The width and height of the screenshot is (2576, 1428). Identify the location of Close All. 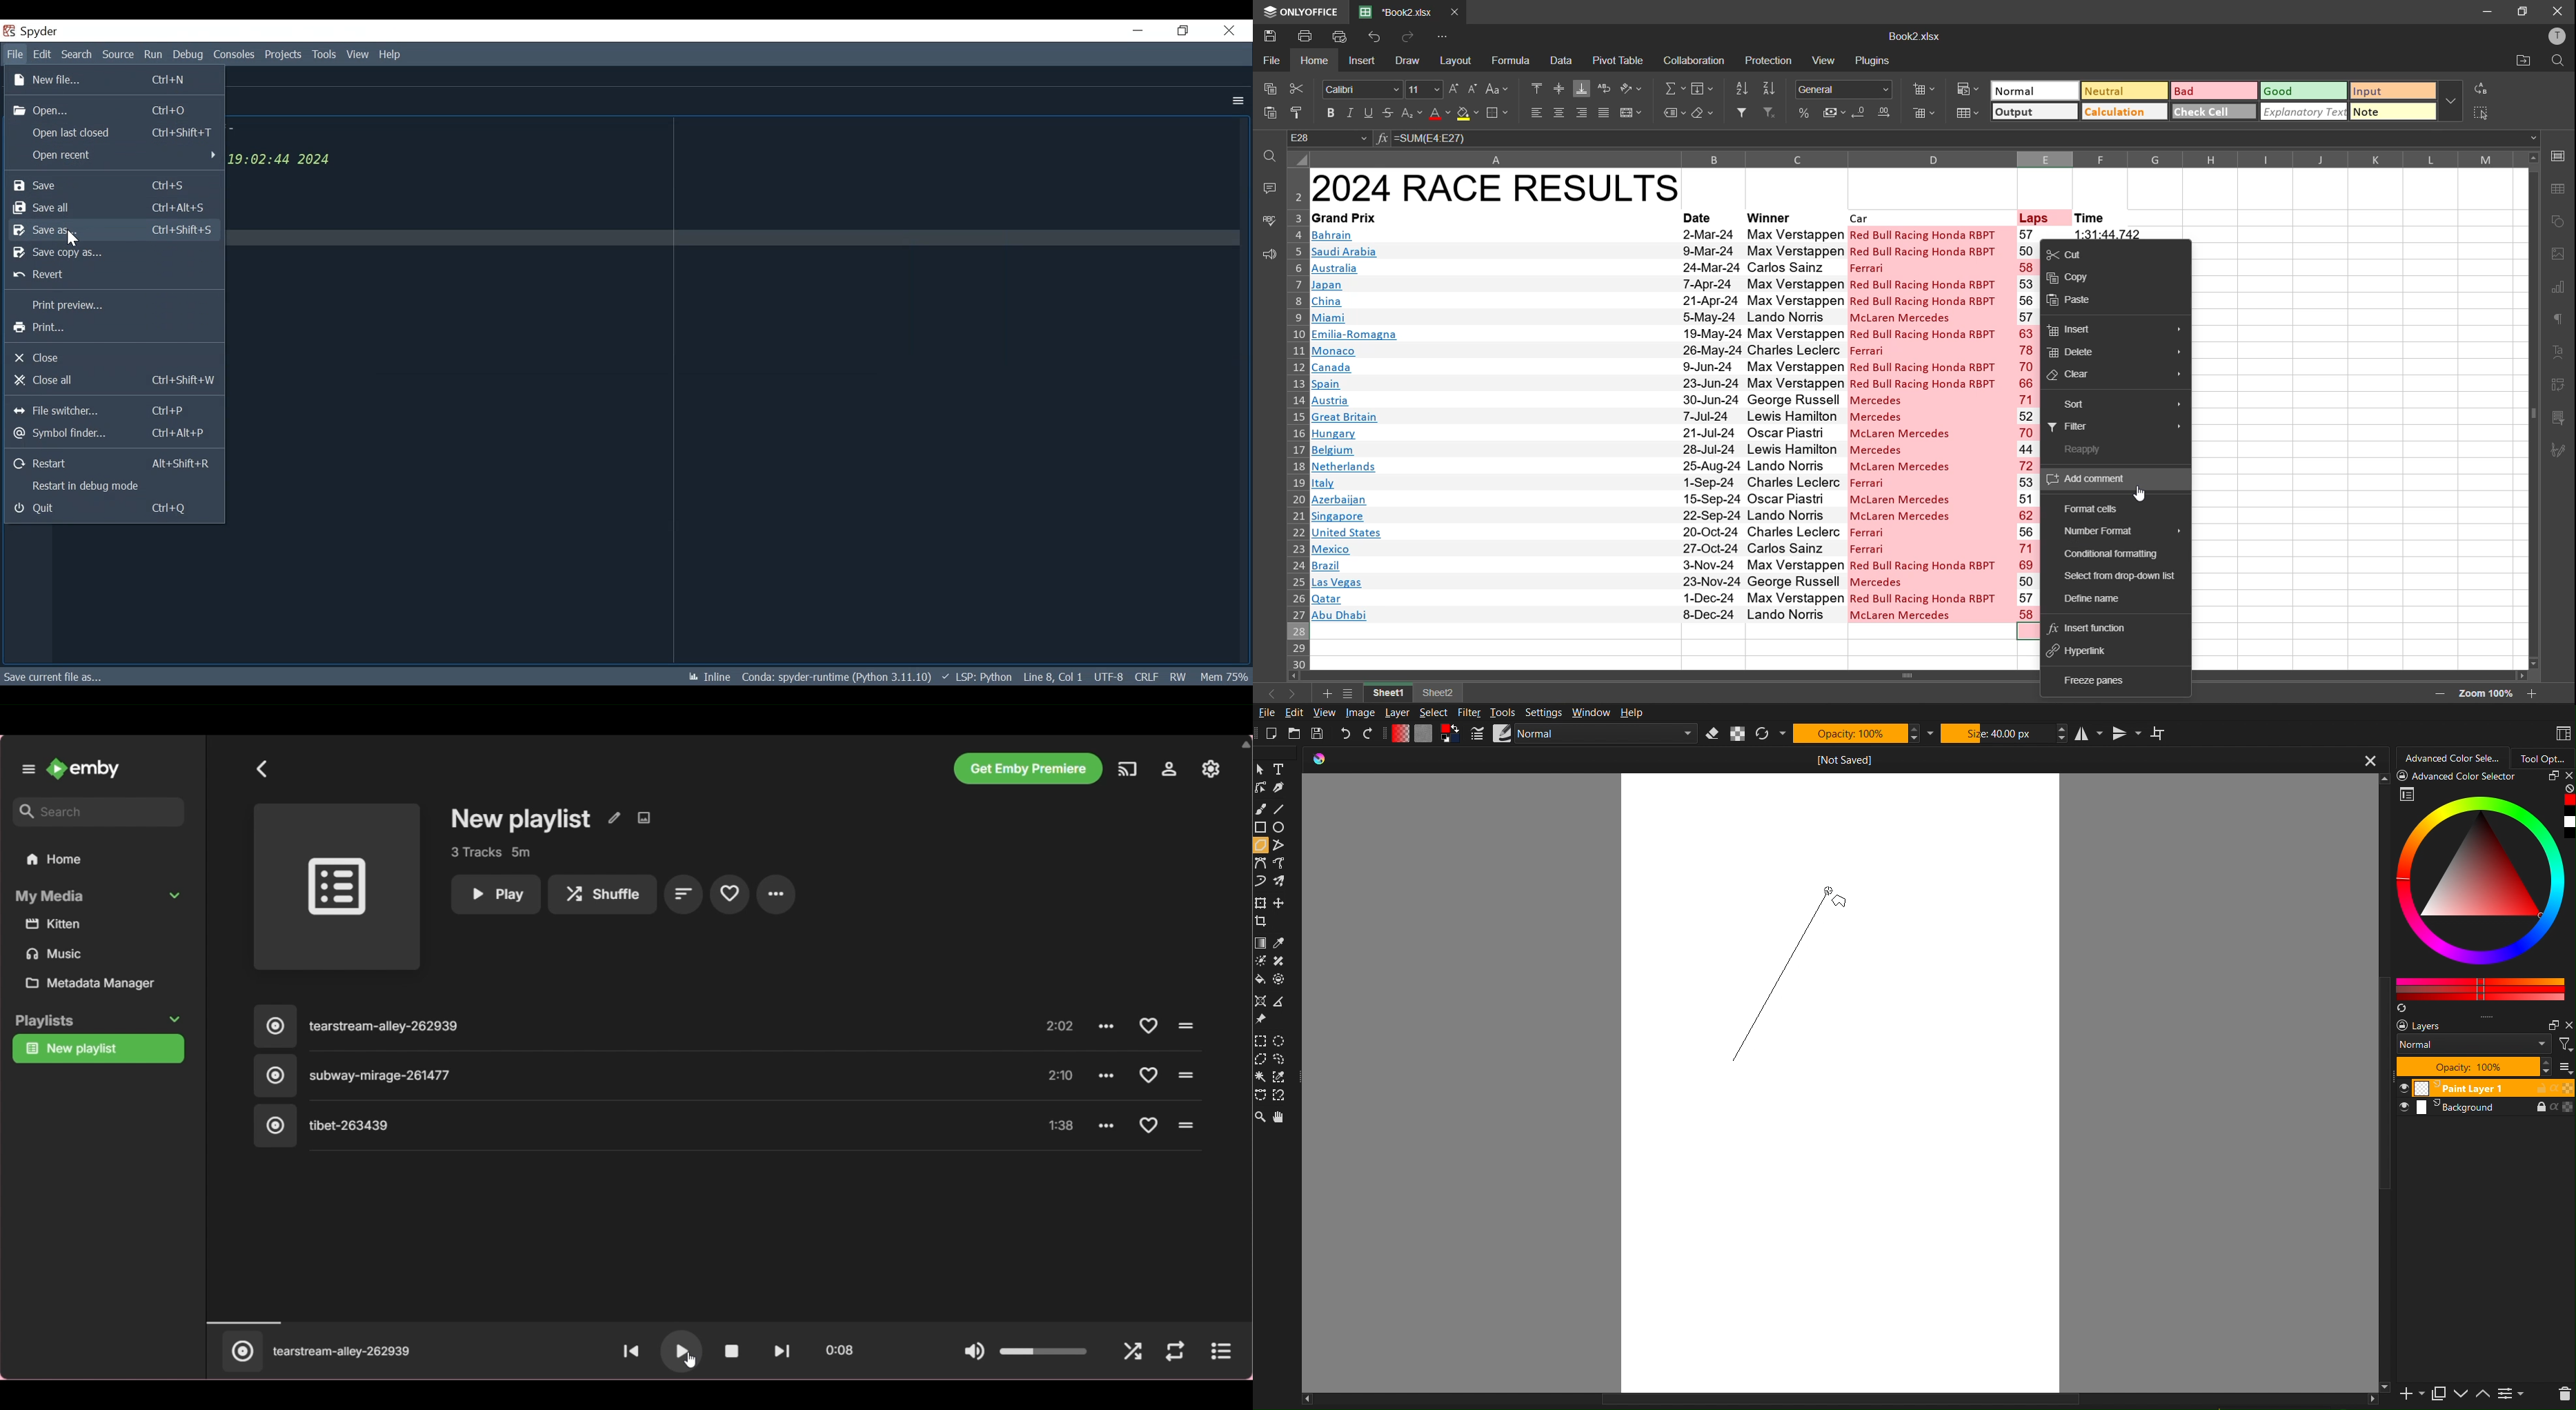
(112, 381).